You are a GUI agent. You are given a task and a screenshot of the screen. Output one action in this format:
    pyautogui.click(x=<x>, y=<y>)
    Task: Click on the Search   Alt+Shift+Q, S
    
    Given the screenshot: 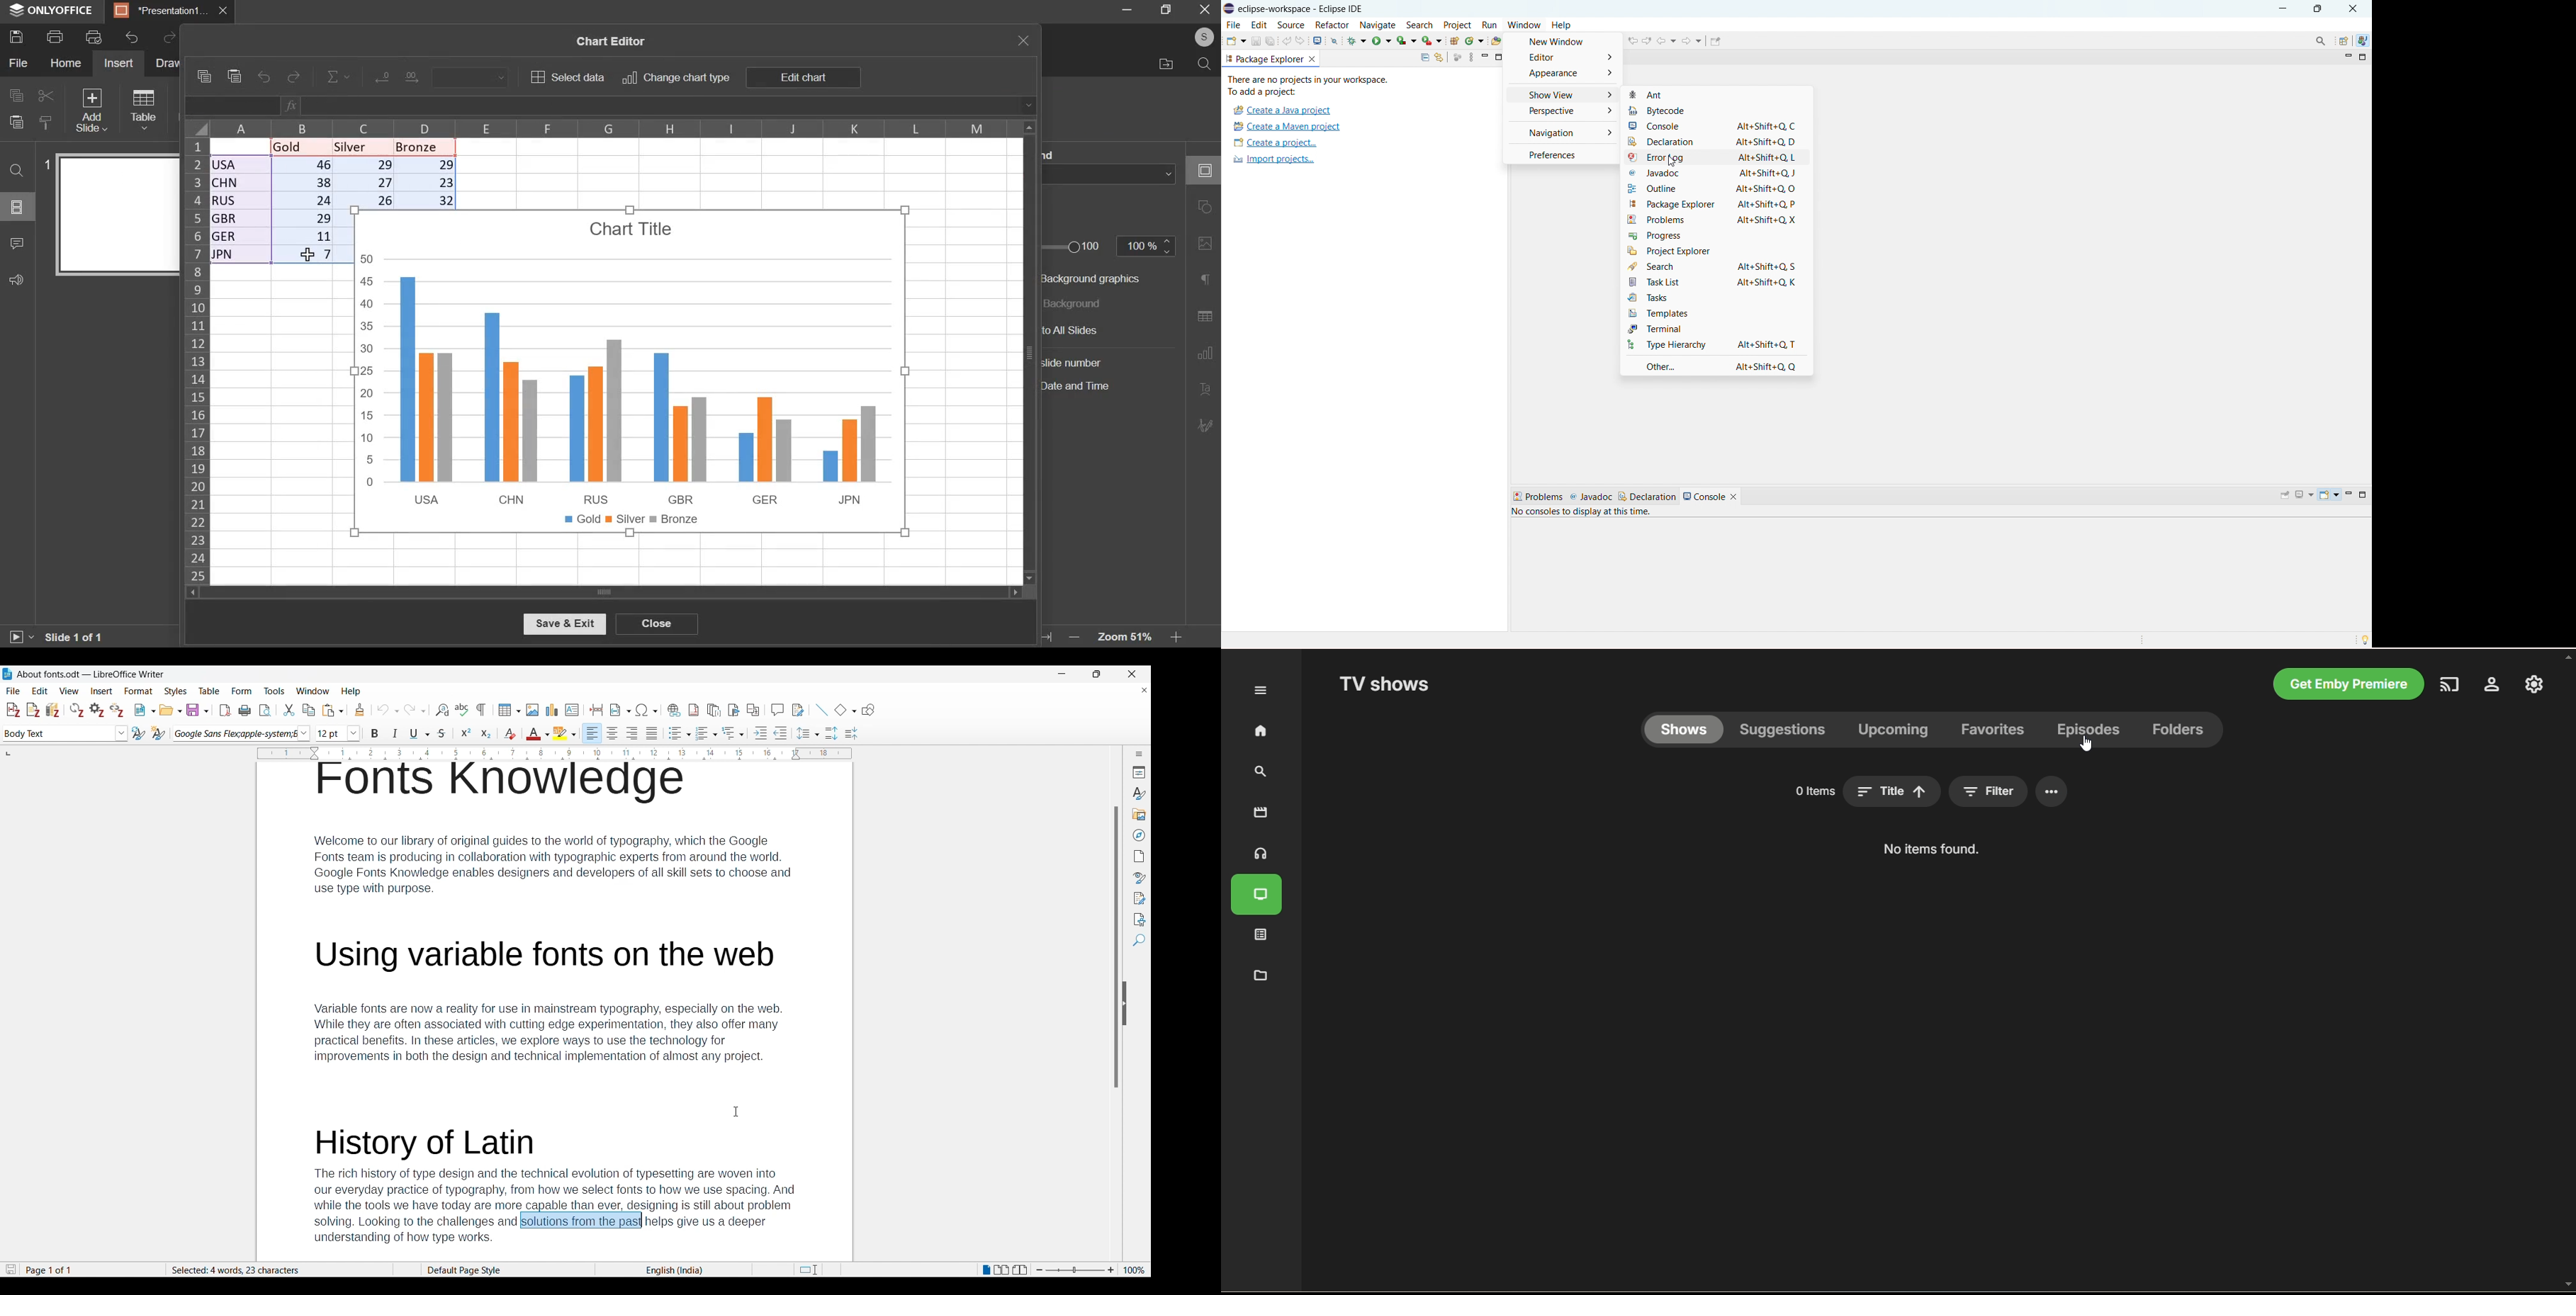 What is the action you would take?
    pyautogui.click(x=1709, y=266)
    